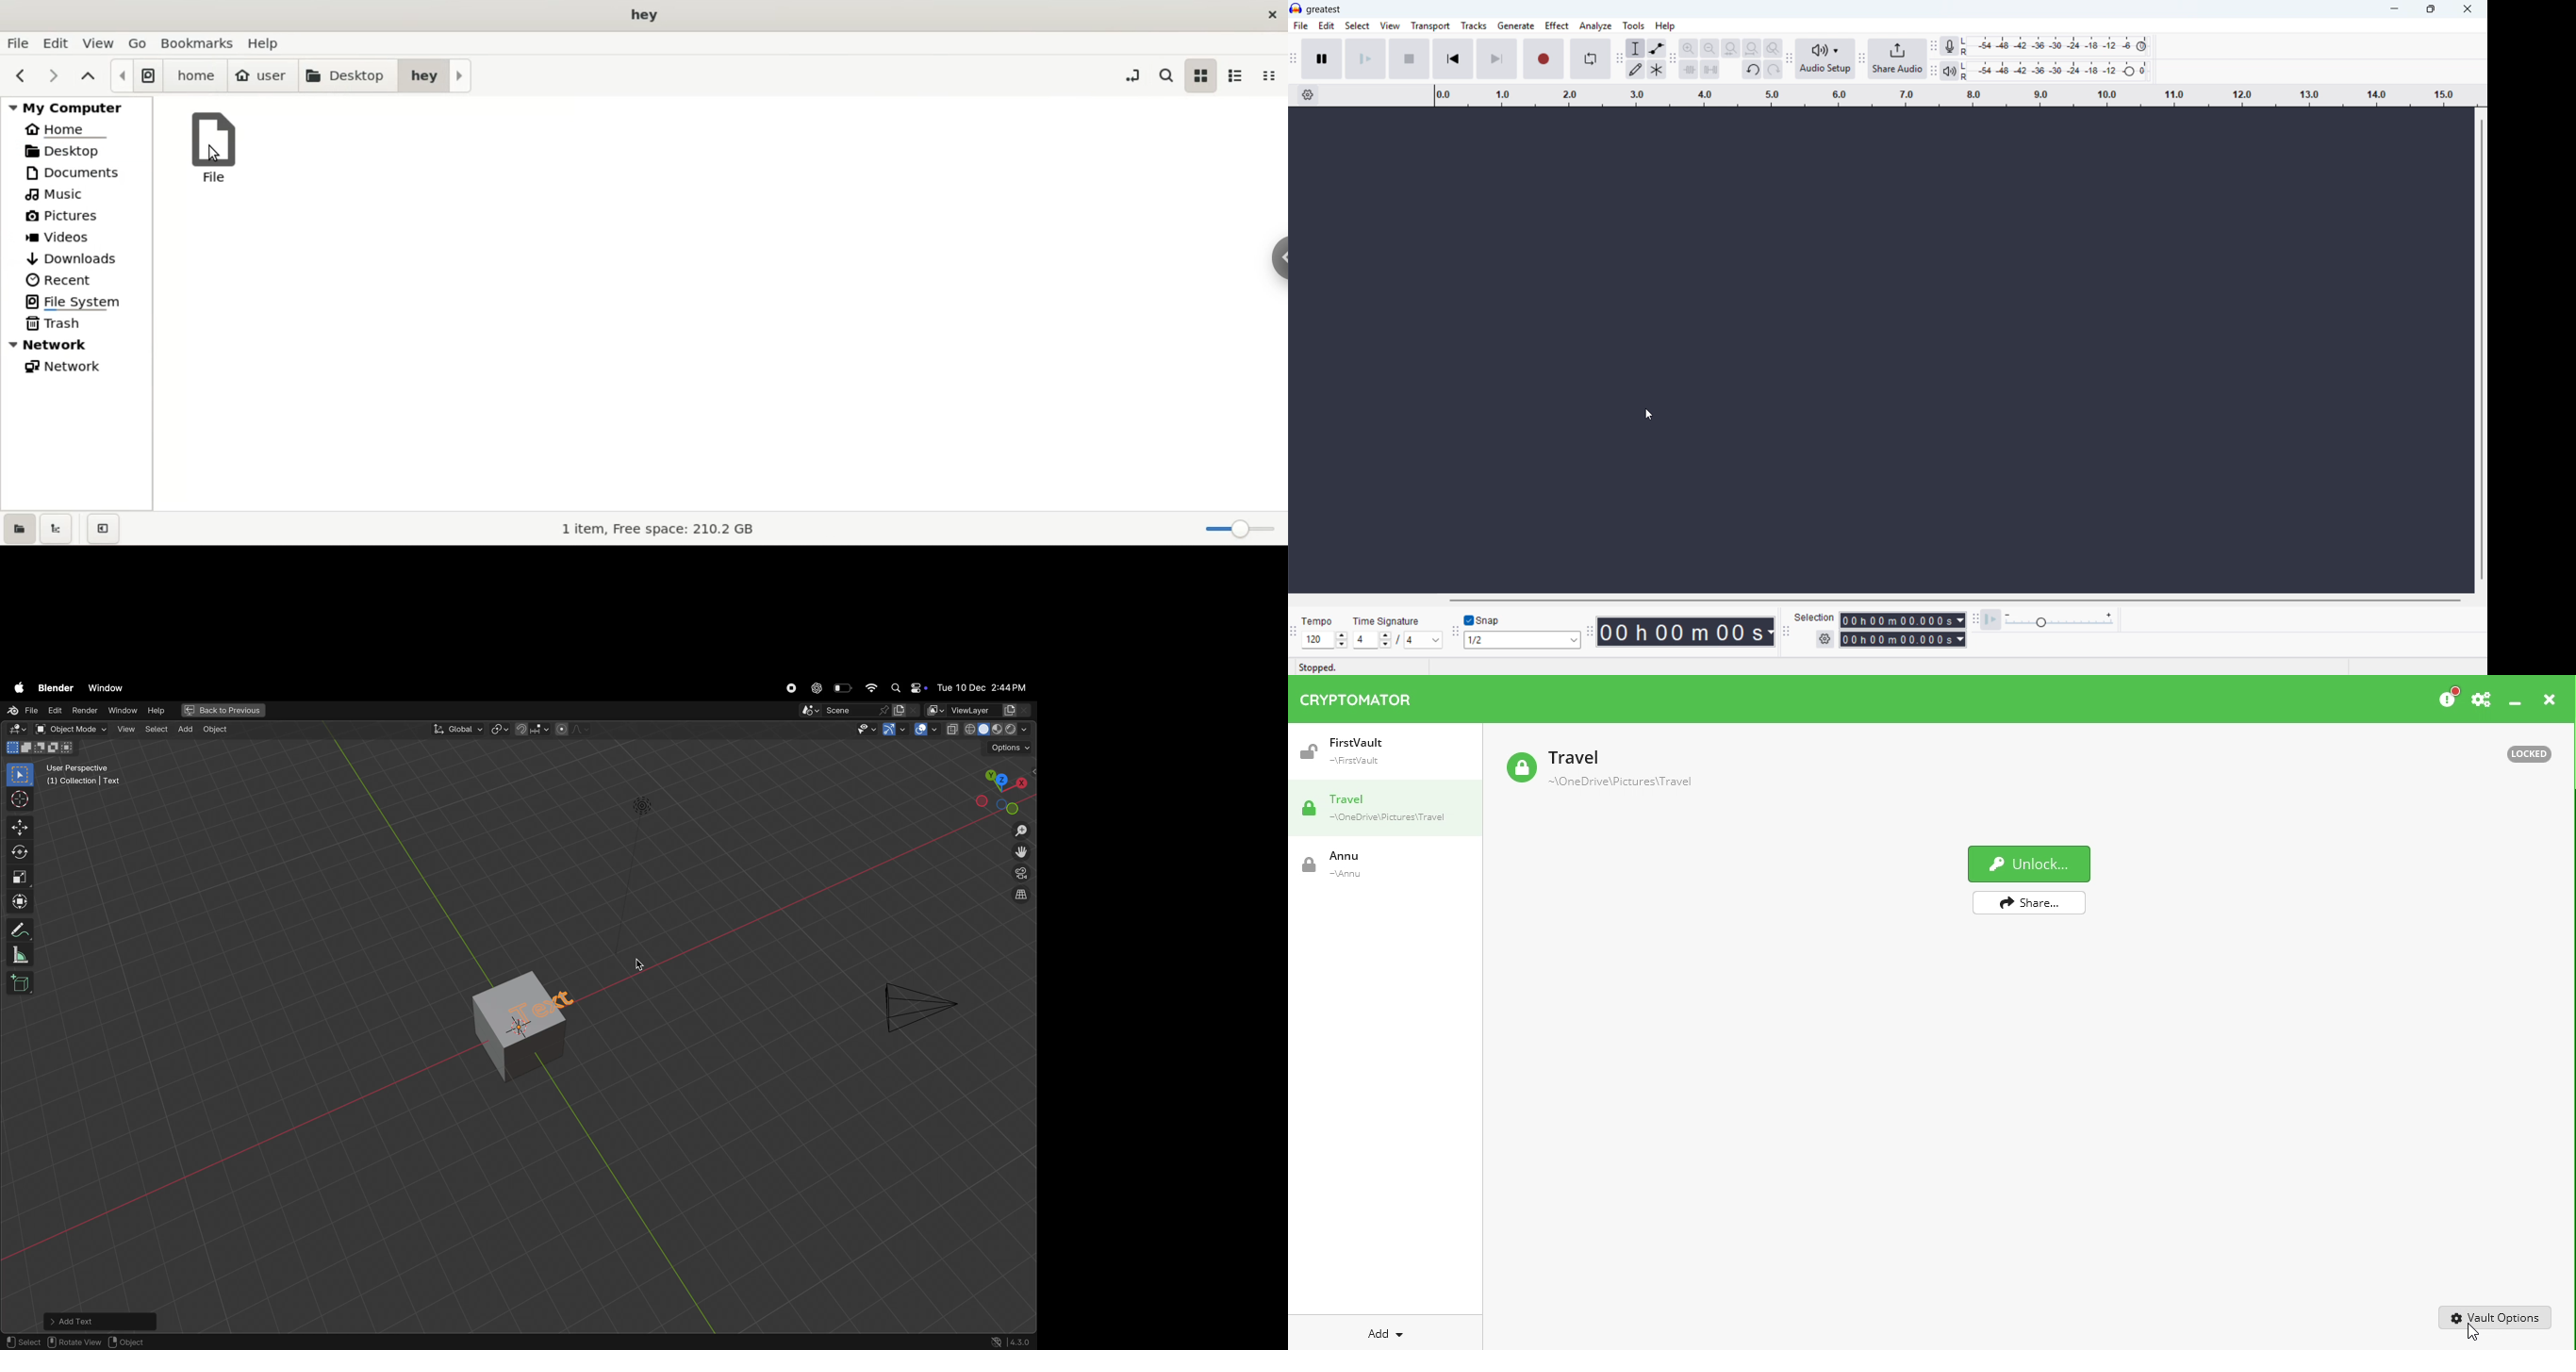 This screenshot has height=1372, width=2576. I want to click on Selection tool , so click(1636, 48).